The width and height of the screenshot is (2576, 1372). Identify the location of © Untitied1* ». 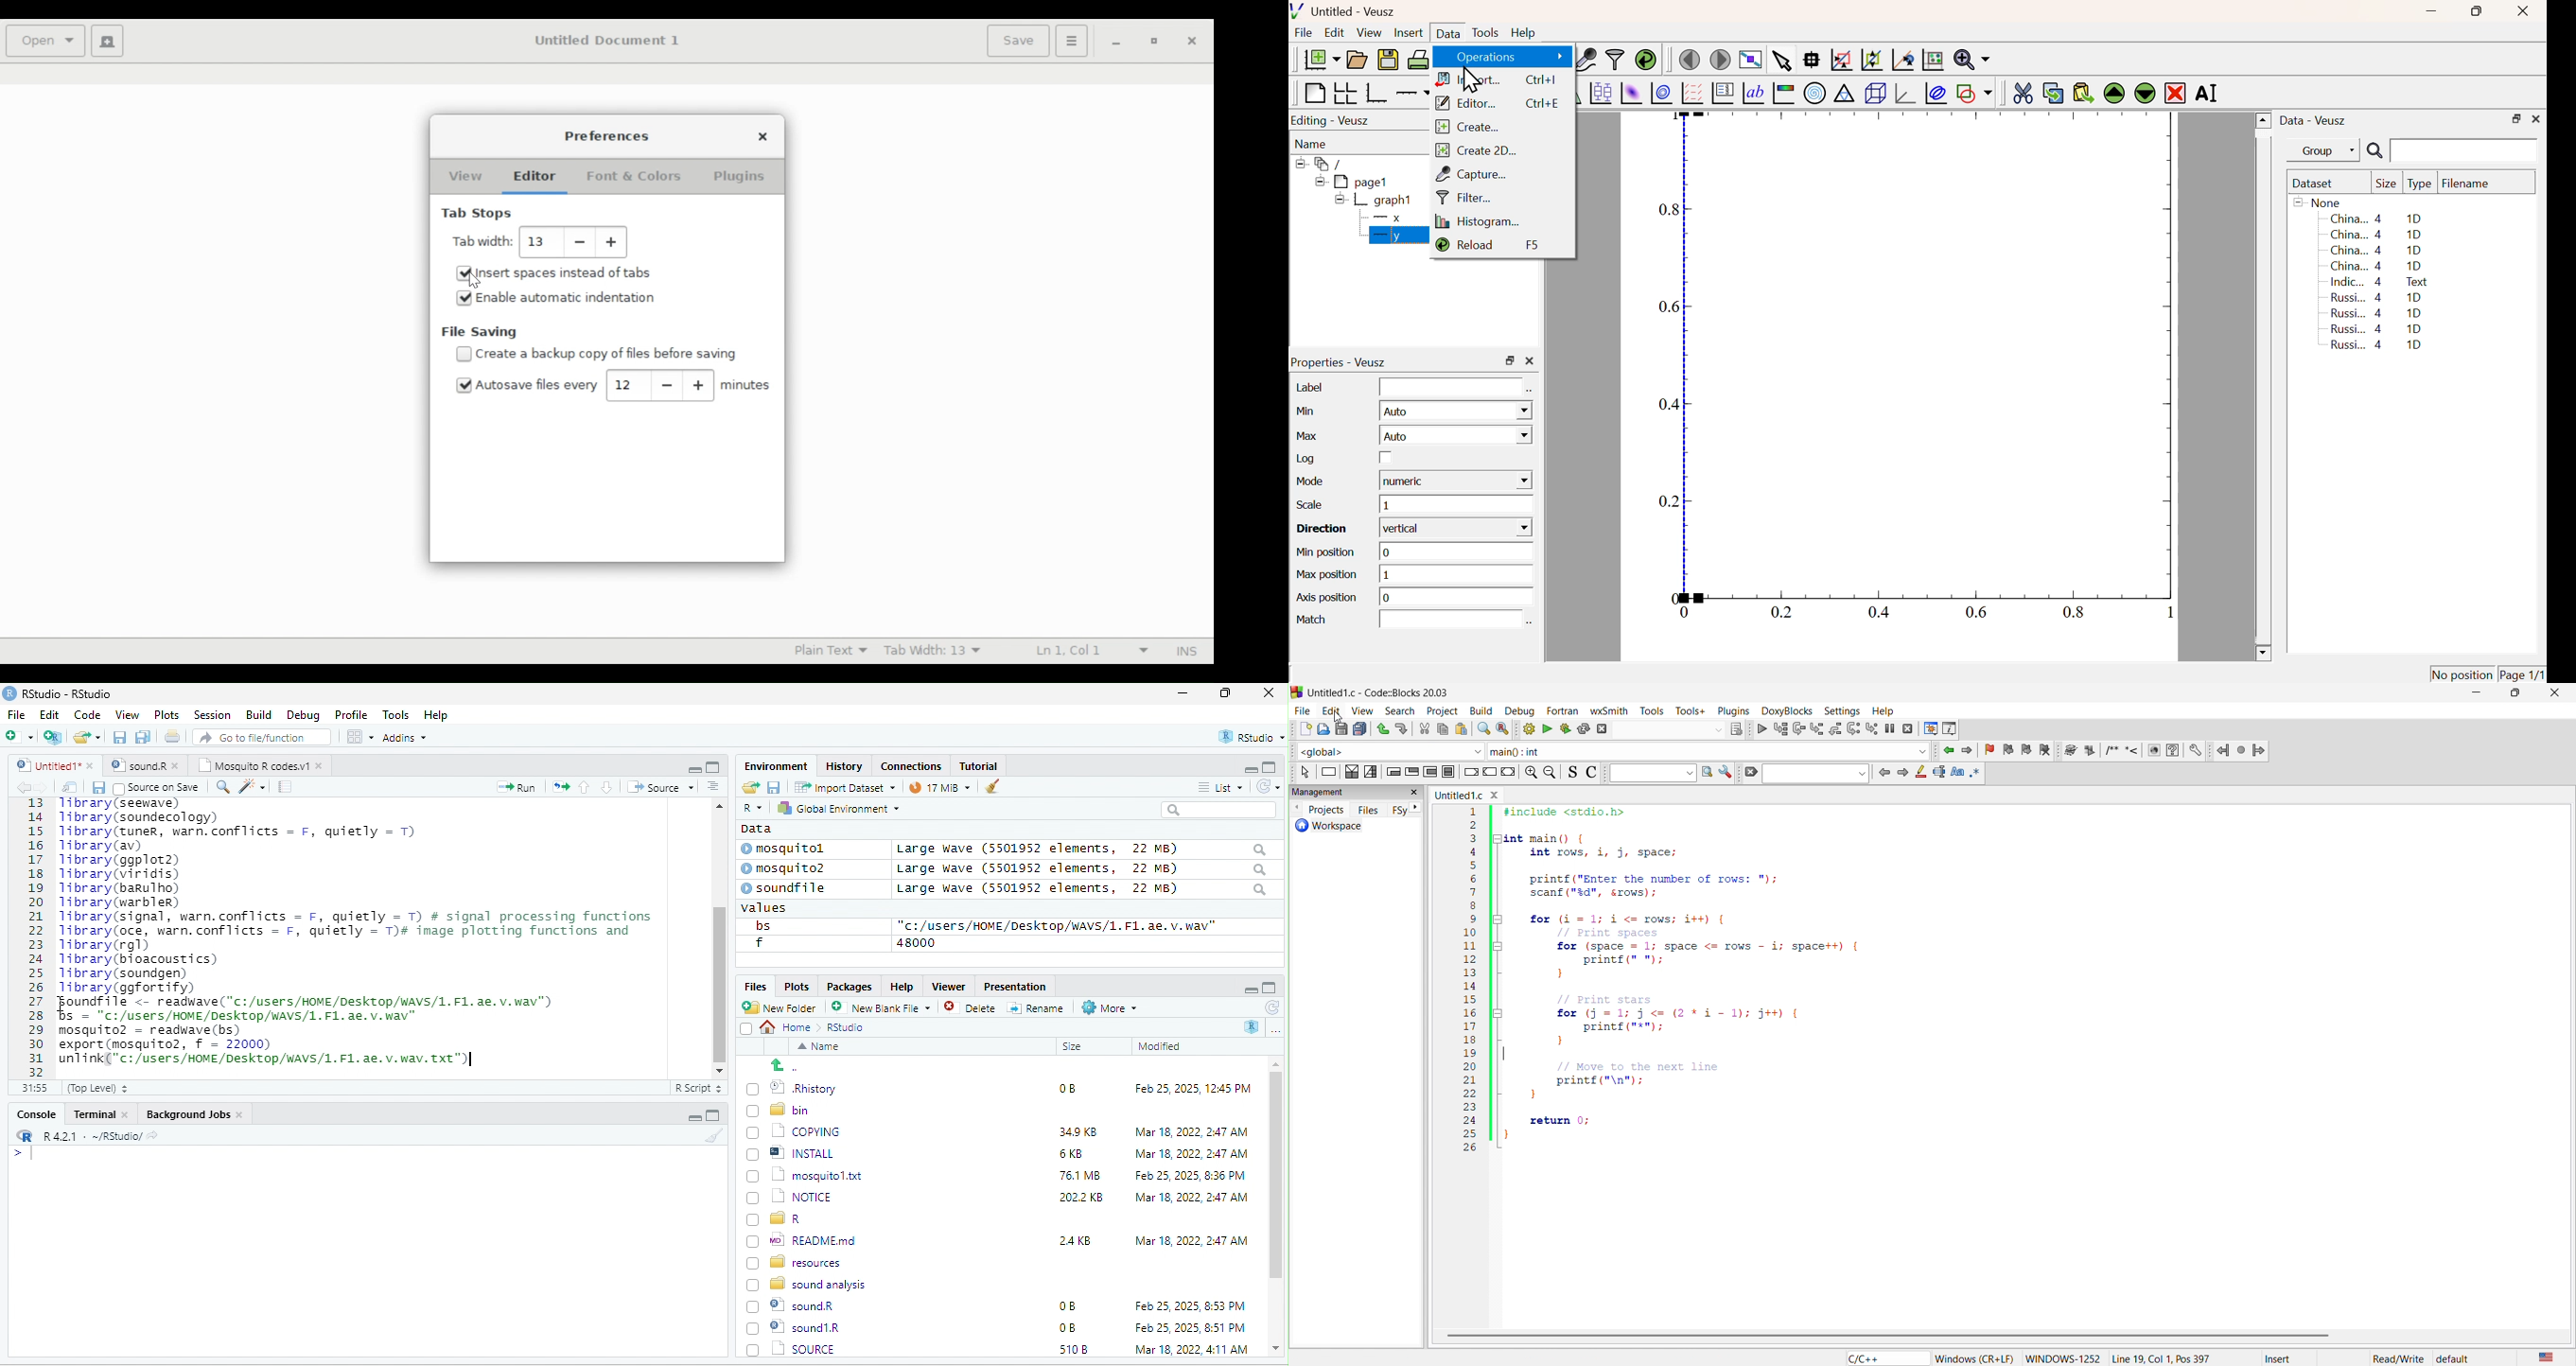
(51, 765).